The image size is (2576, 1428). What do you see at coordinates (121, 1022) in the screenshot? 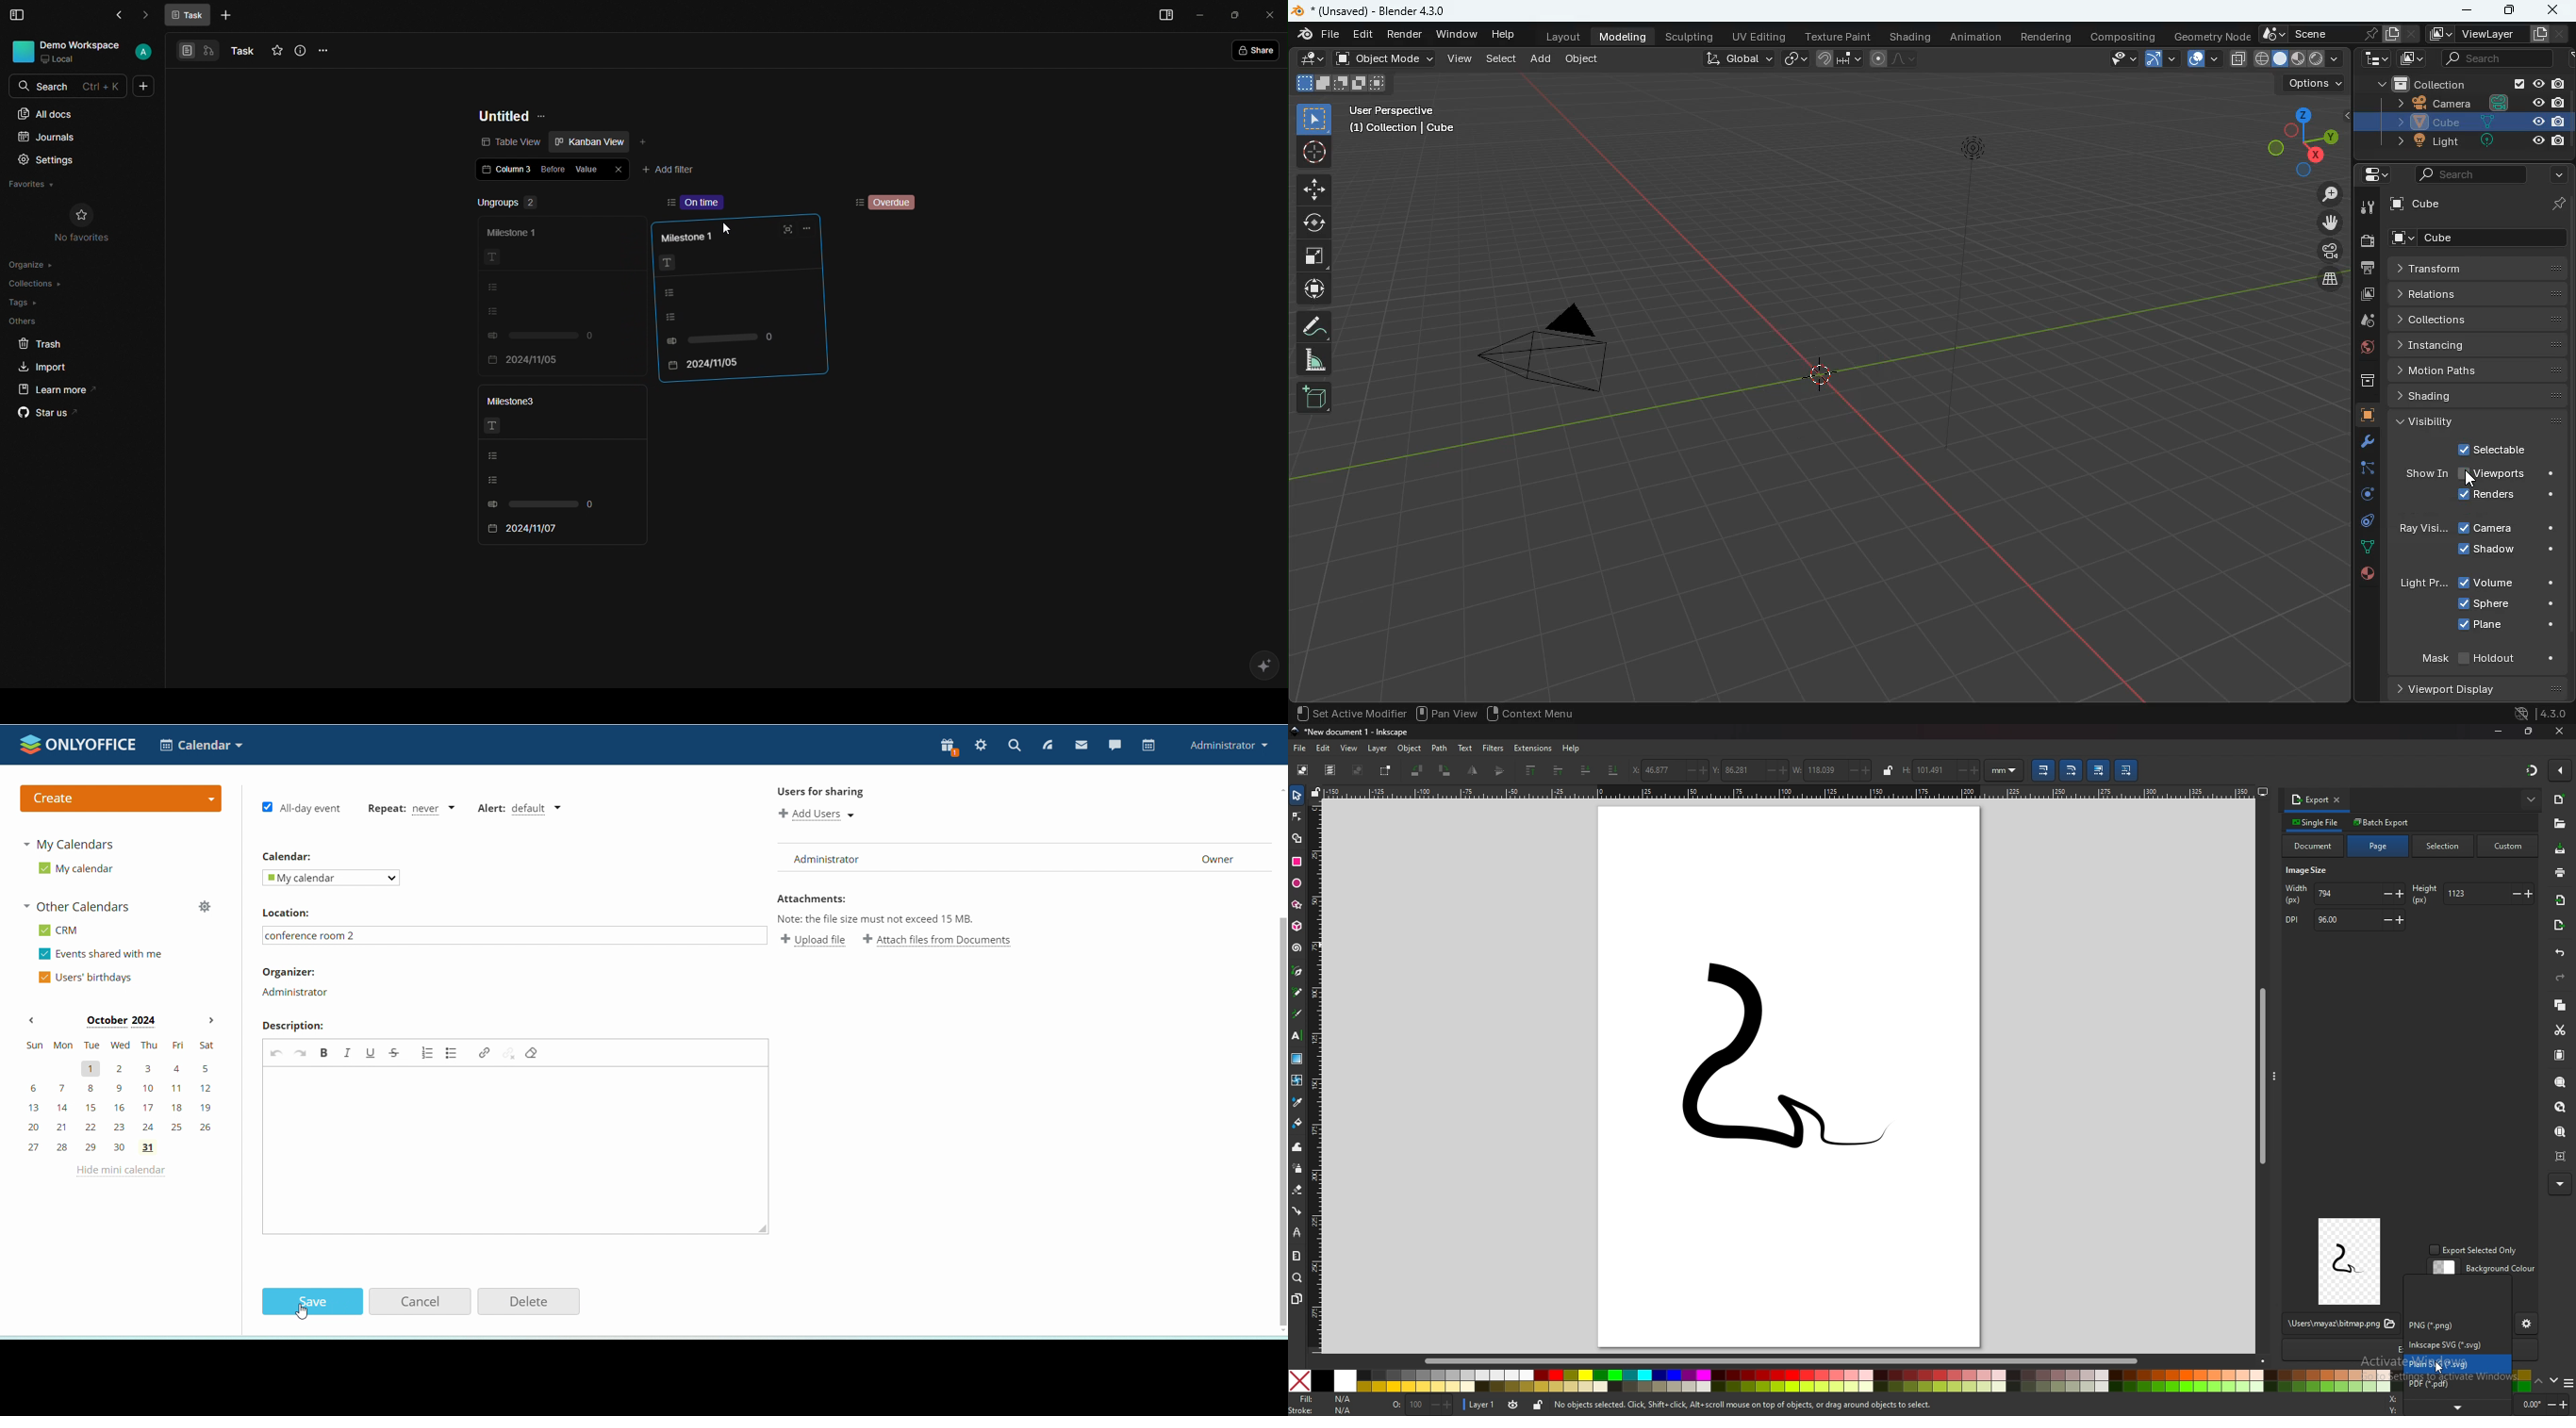
I see `month on display` at bounding box center [121, 1022].